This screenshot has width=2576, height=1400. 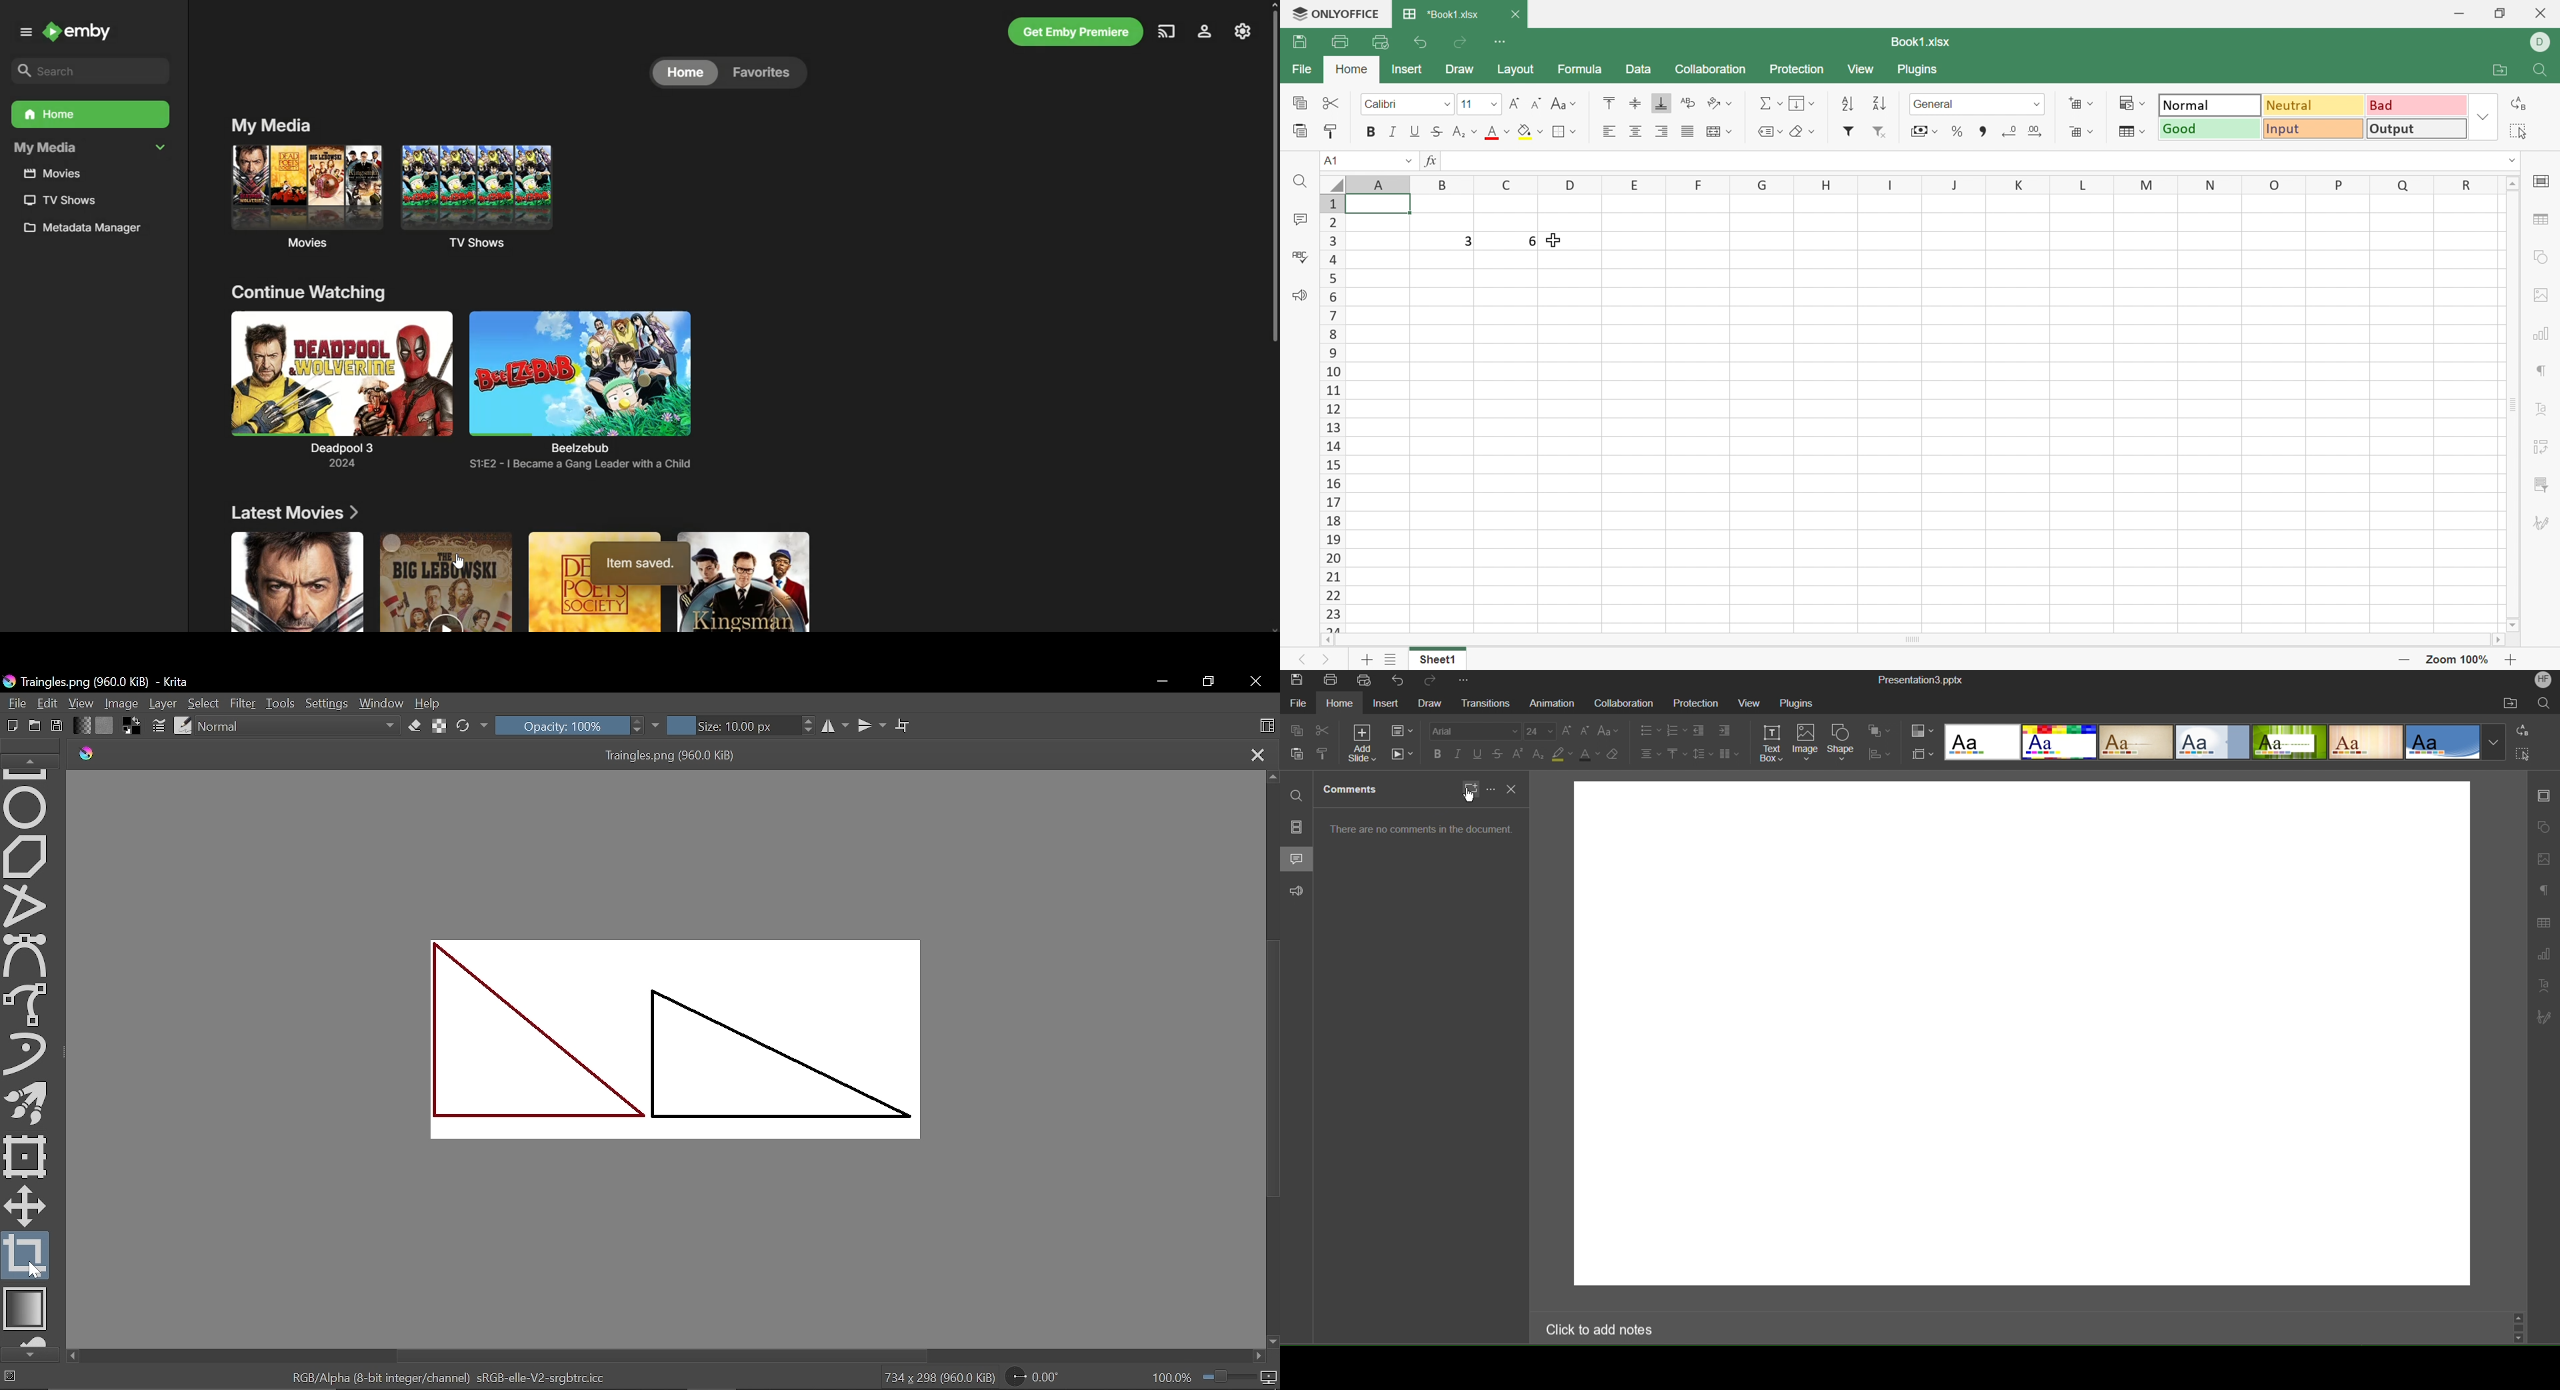 What do you see at coordinates (2417, 108) in the screenshot?
I see `Bad` at bounding box center [2417, 108].